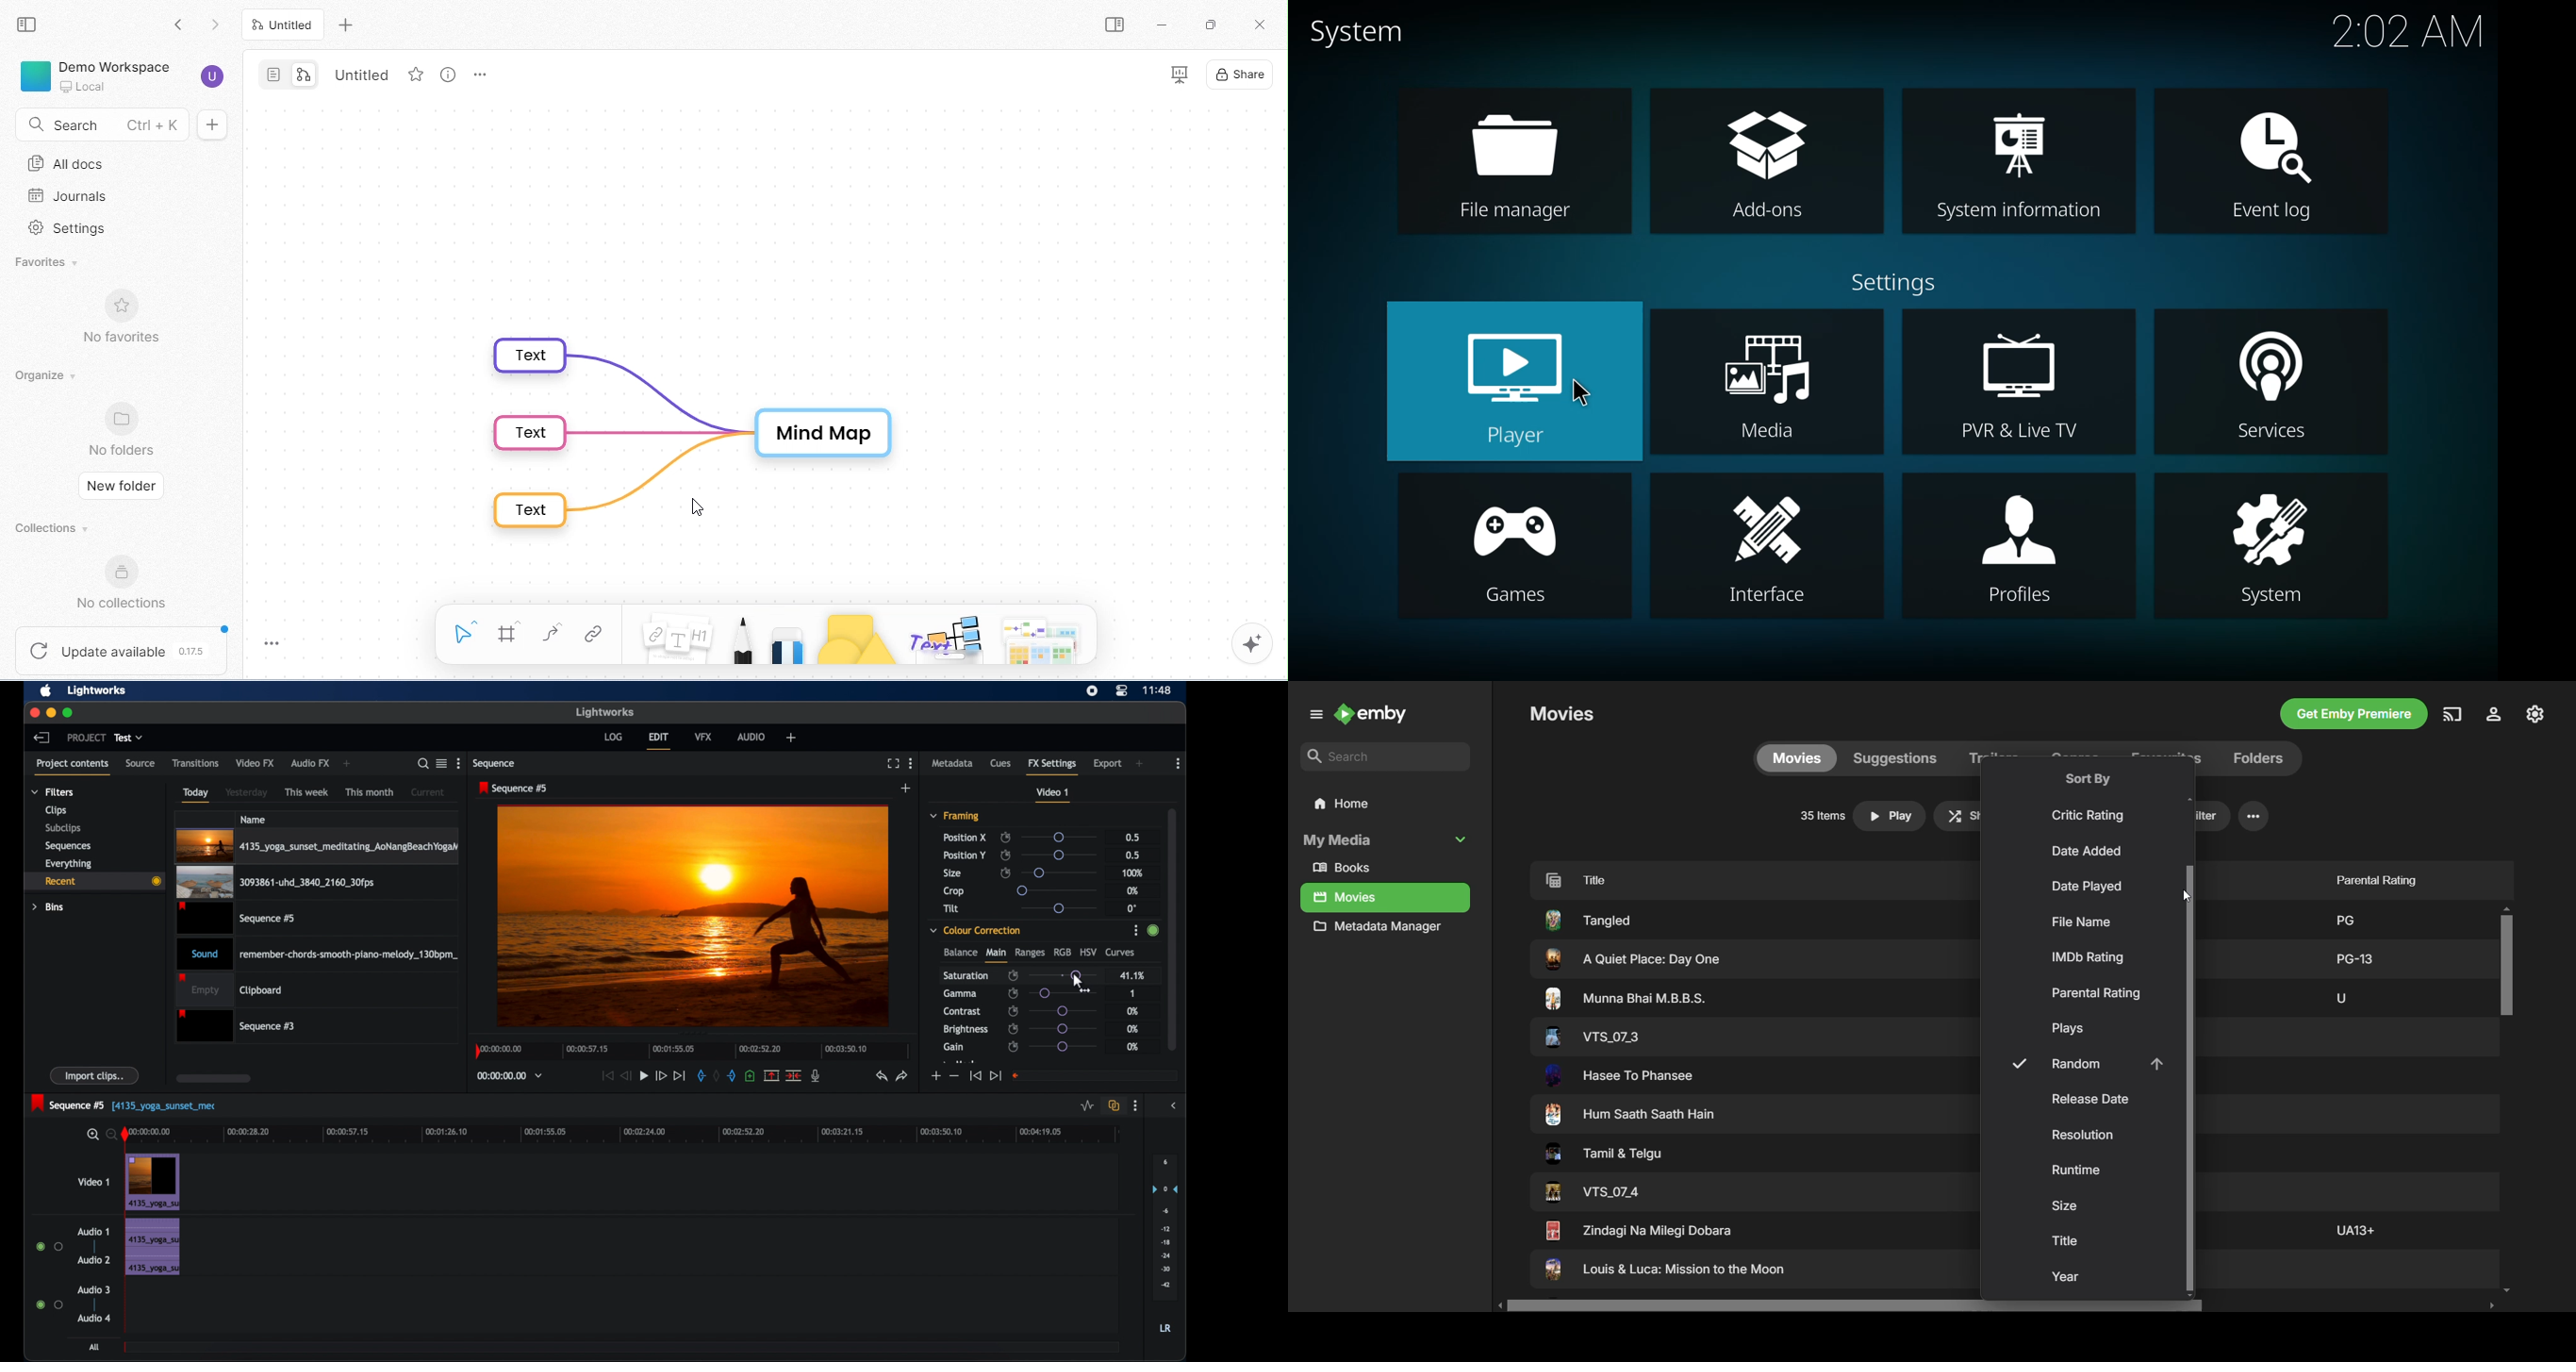 This screenshot has width=2576, height=1372. Describe the element at coordinates (2270, 384) in the screenshot. I see `services` at that location.